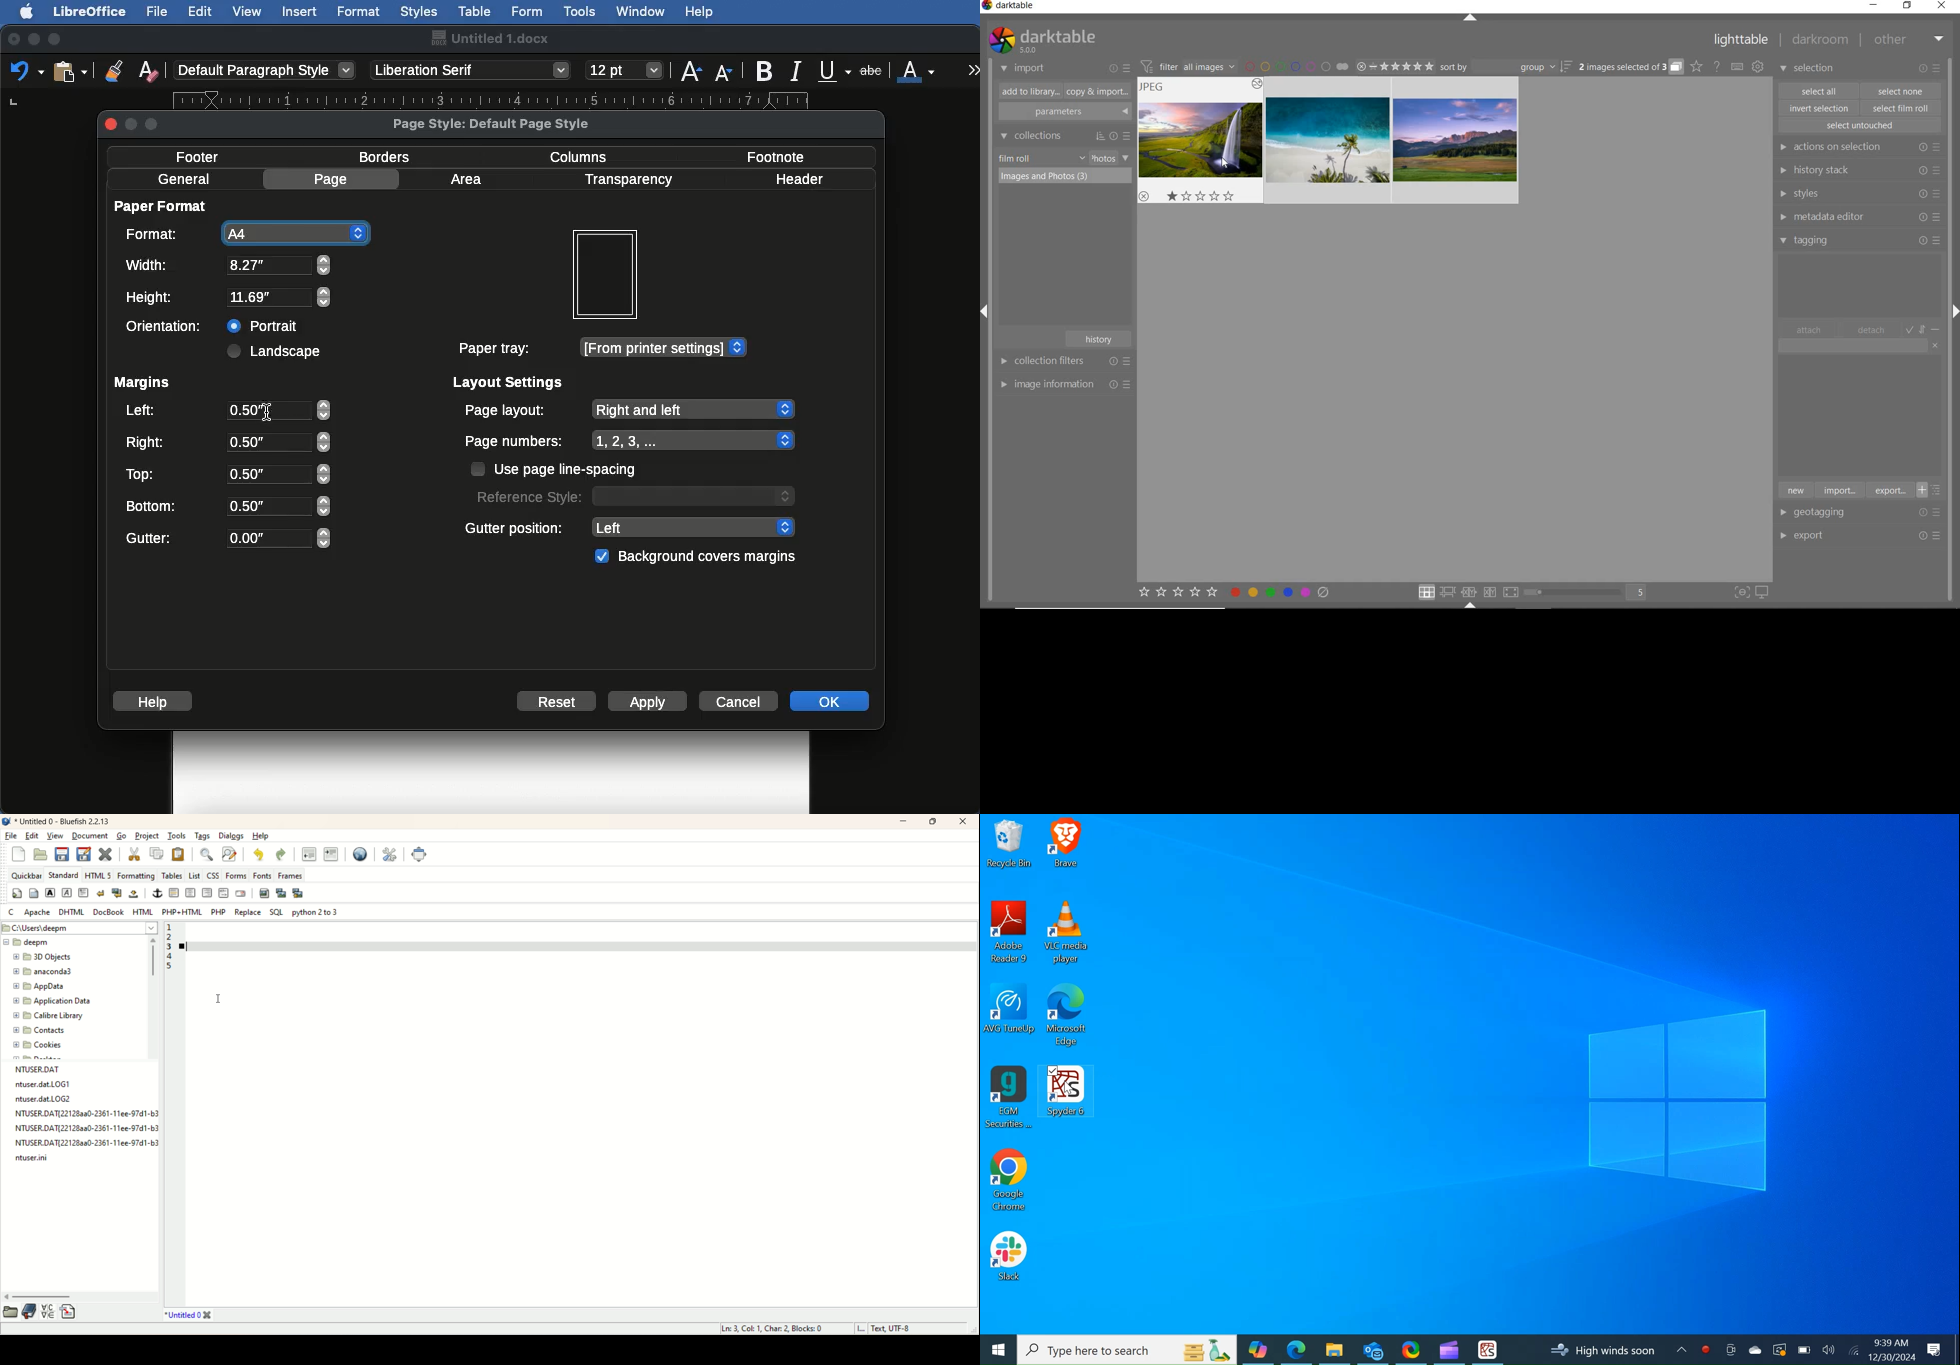 This screenshot has width=1960, height=1372. What do you see at coordinates (40, 855) in the screenshot?
I see `open file` at bounding box center [40, 855].